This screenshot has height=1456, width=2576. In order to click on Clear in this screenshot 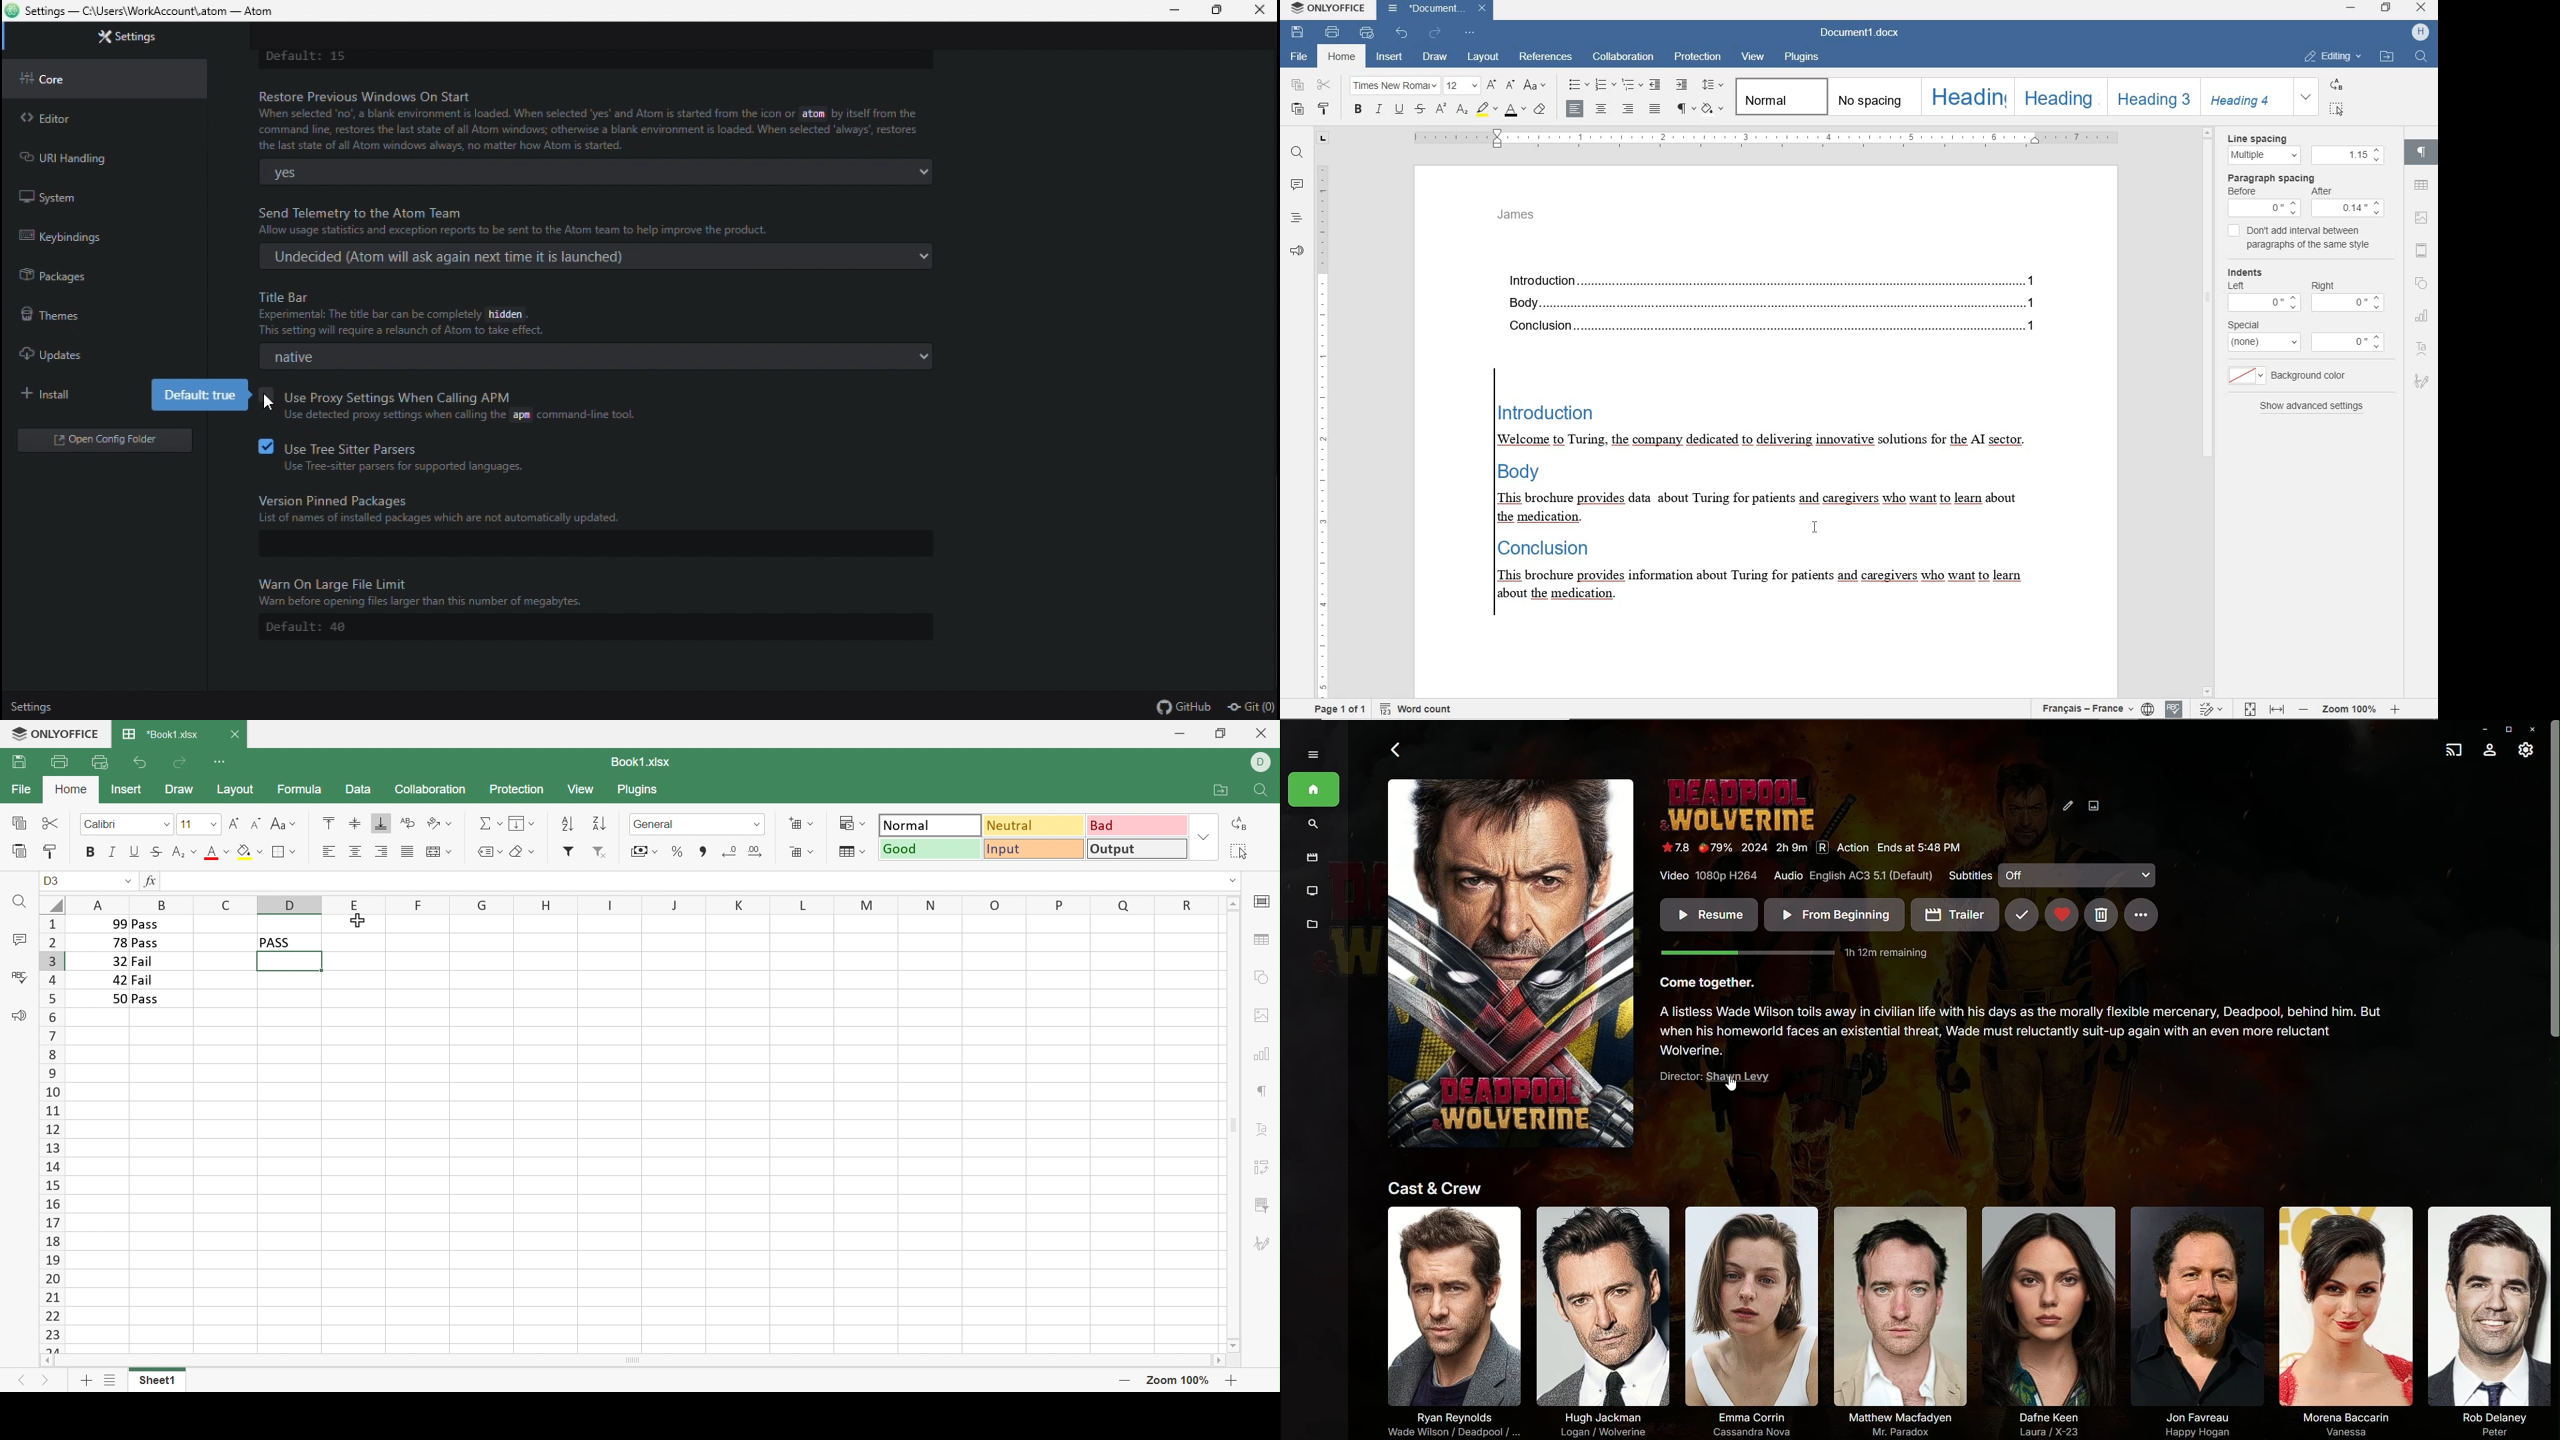, I will do `click(523, 852)`.